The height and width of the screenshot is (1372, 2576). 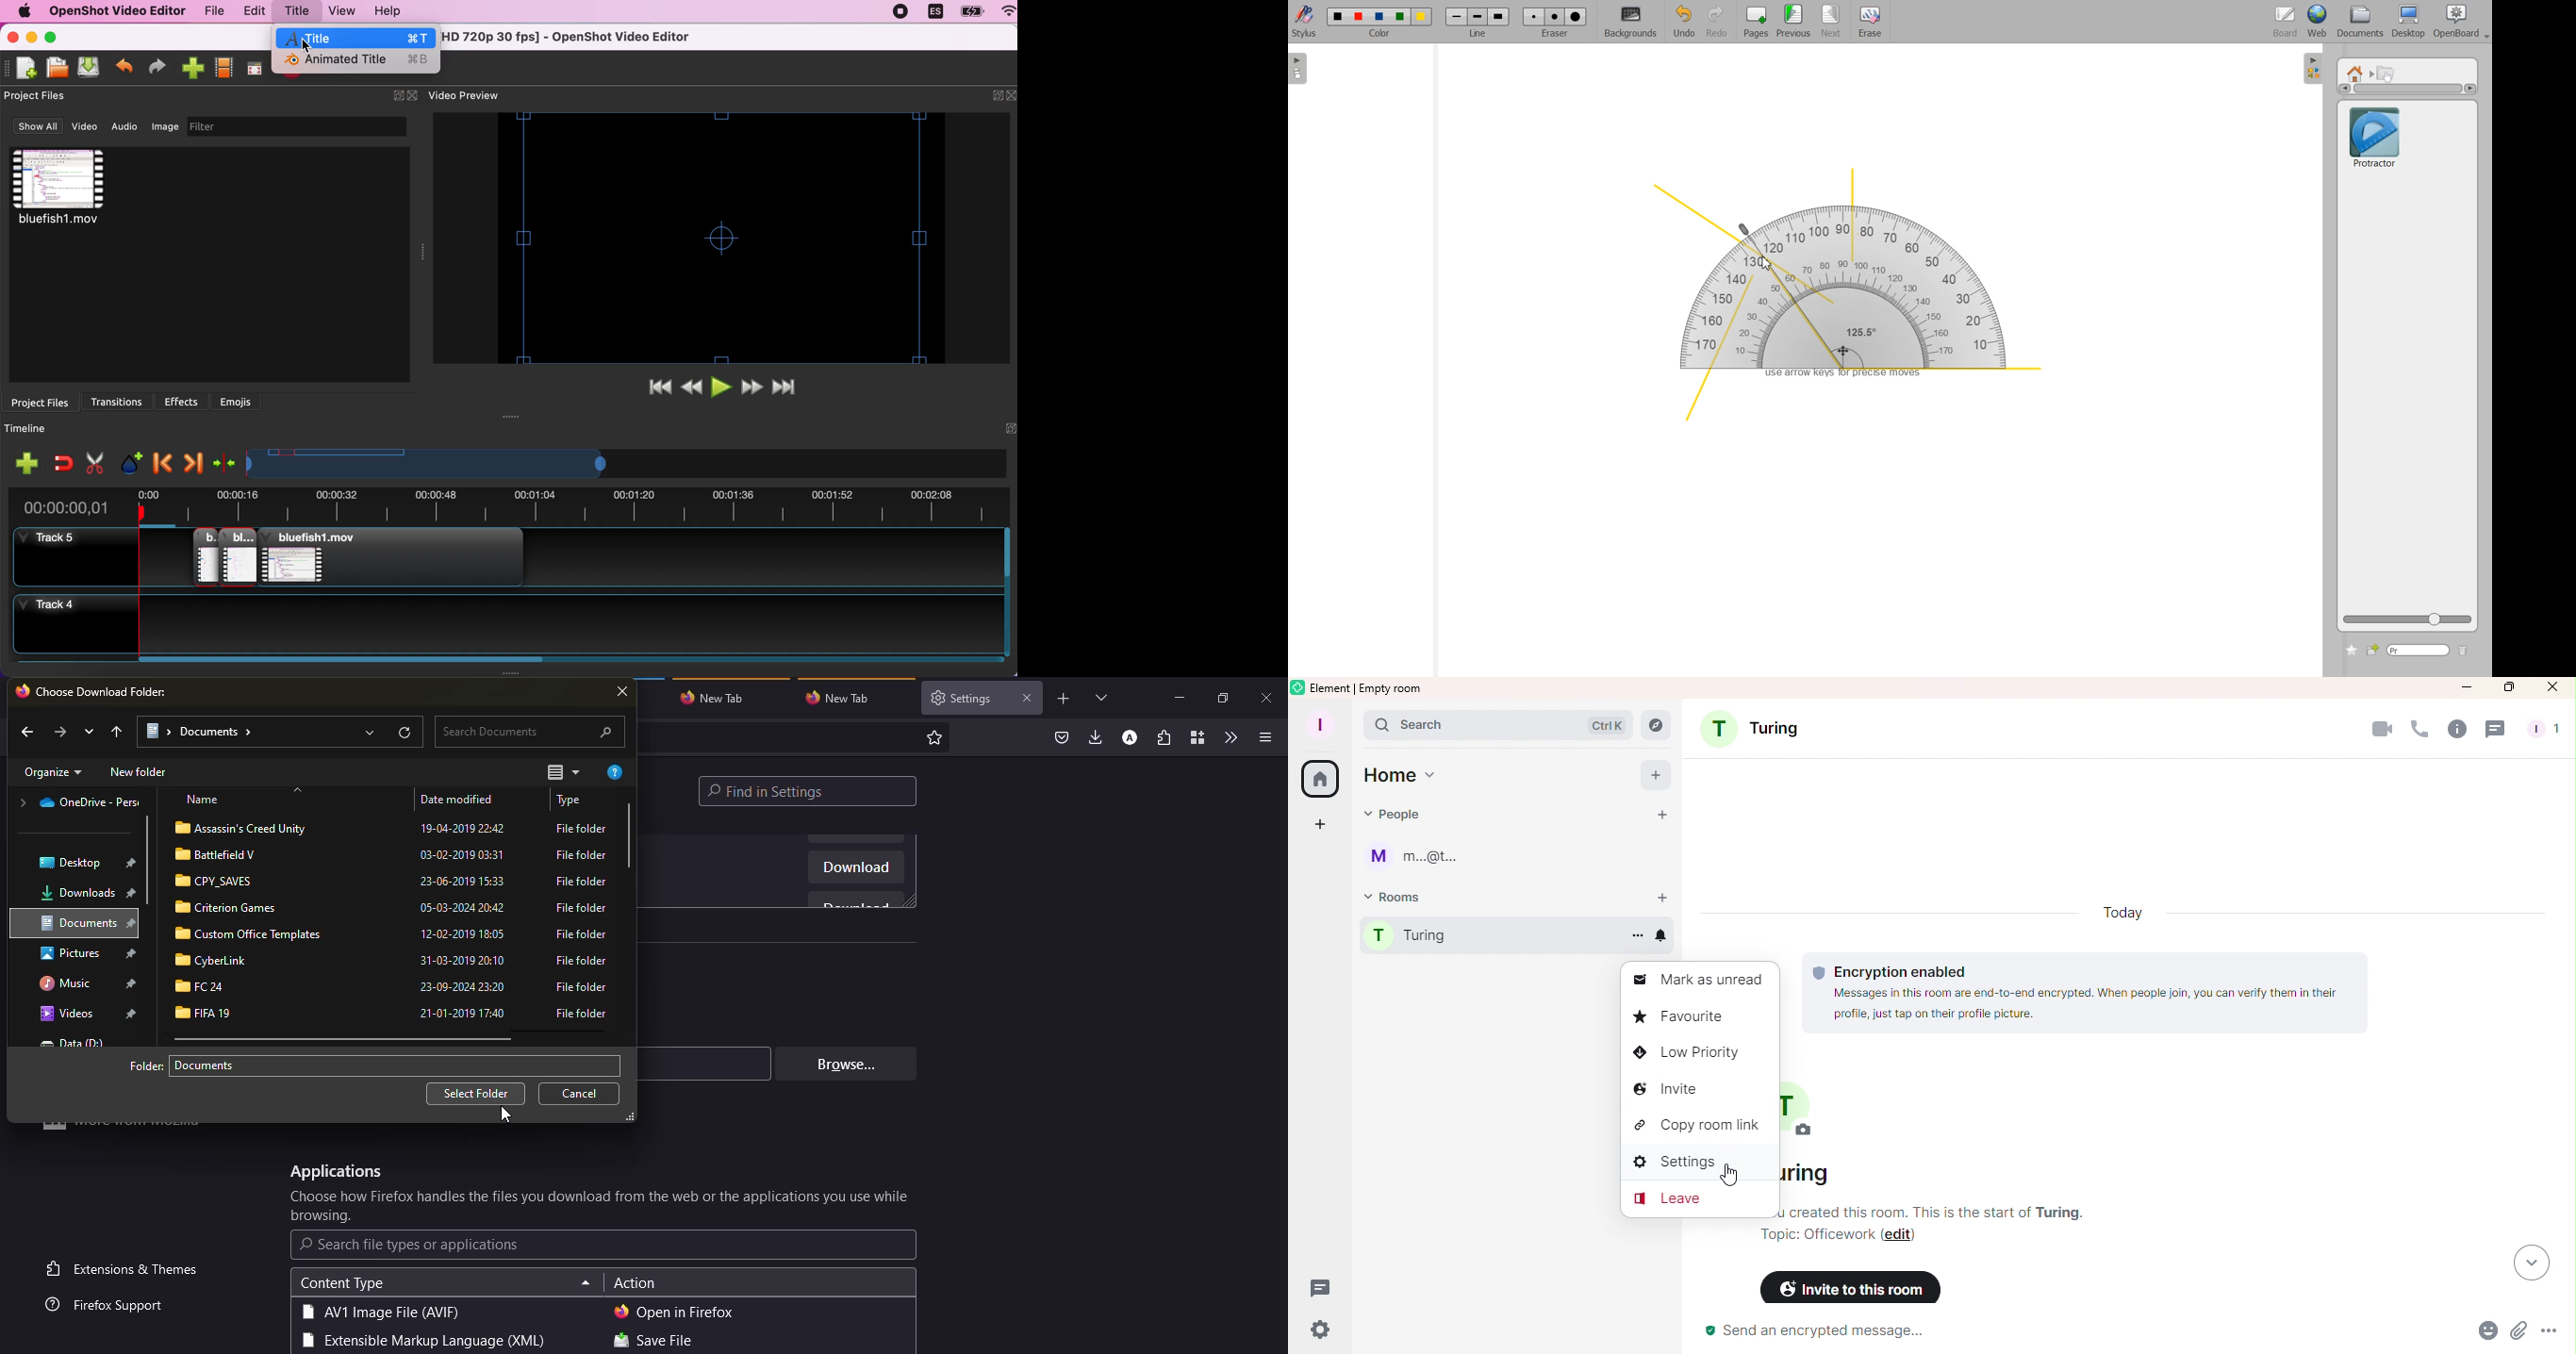 What do you see at coordinates (1682, 1018) in the screenshot?
I see `Favourite` at bounding box center [1682, 1018].